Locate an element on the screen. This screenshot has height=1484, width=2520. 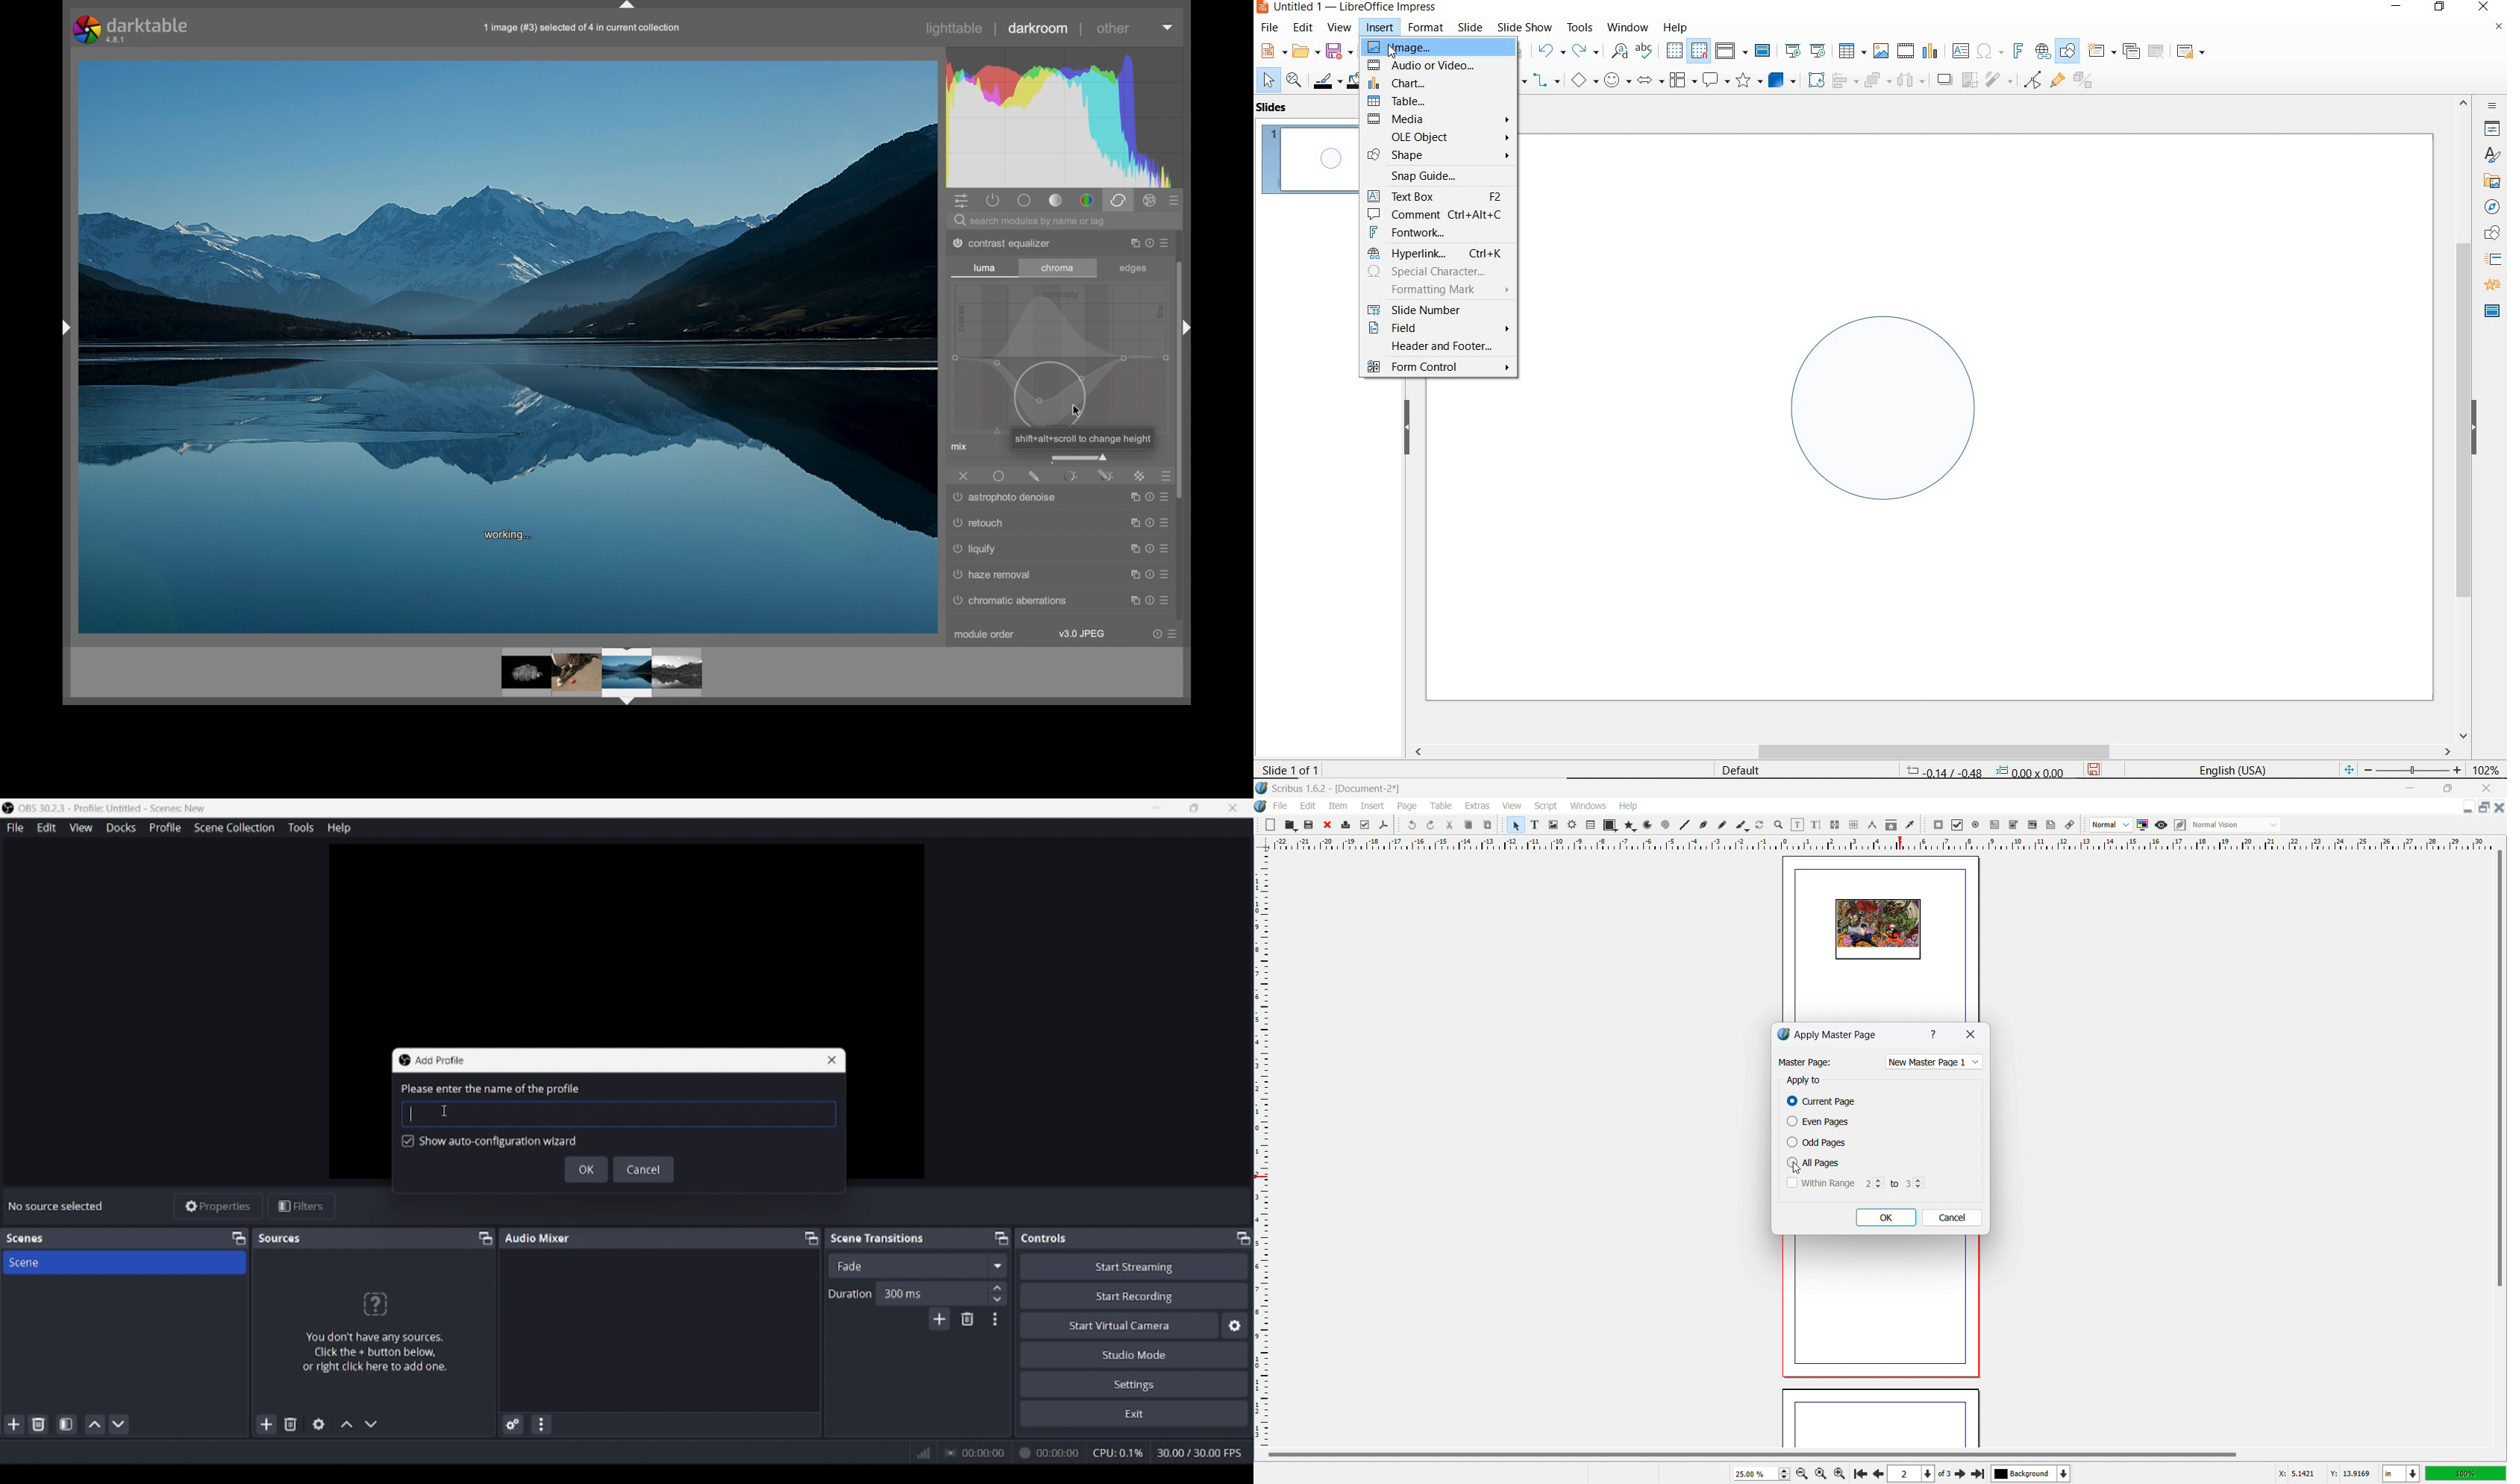
FORMATTING MARK is located at coordinates (1437, 289).